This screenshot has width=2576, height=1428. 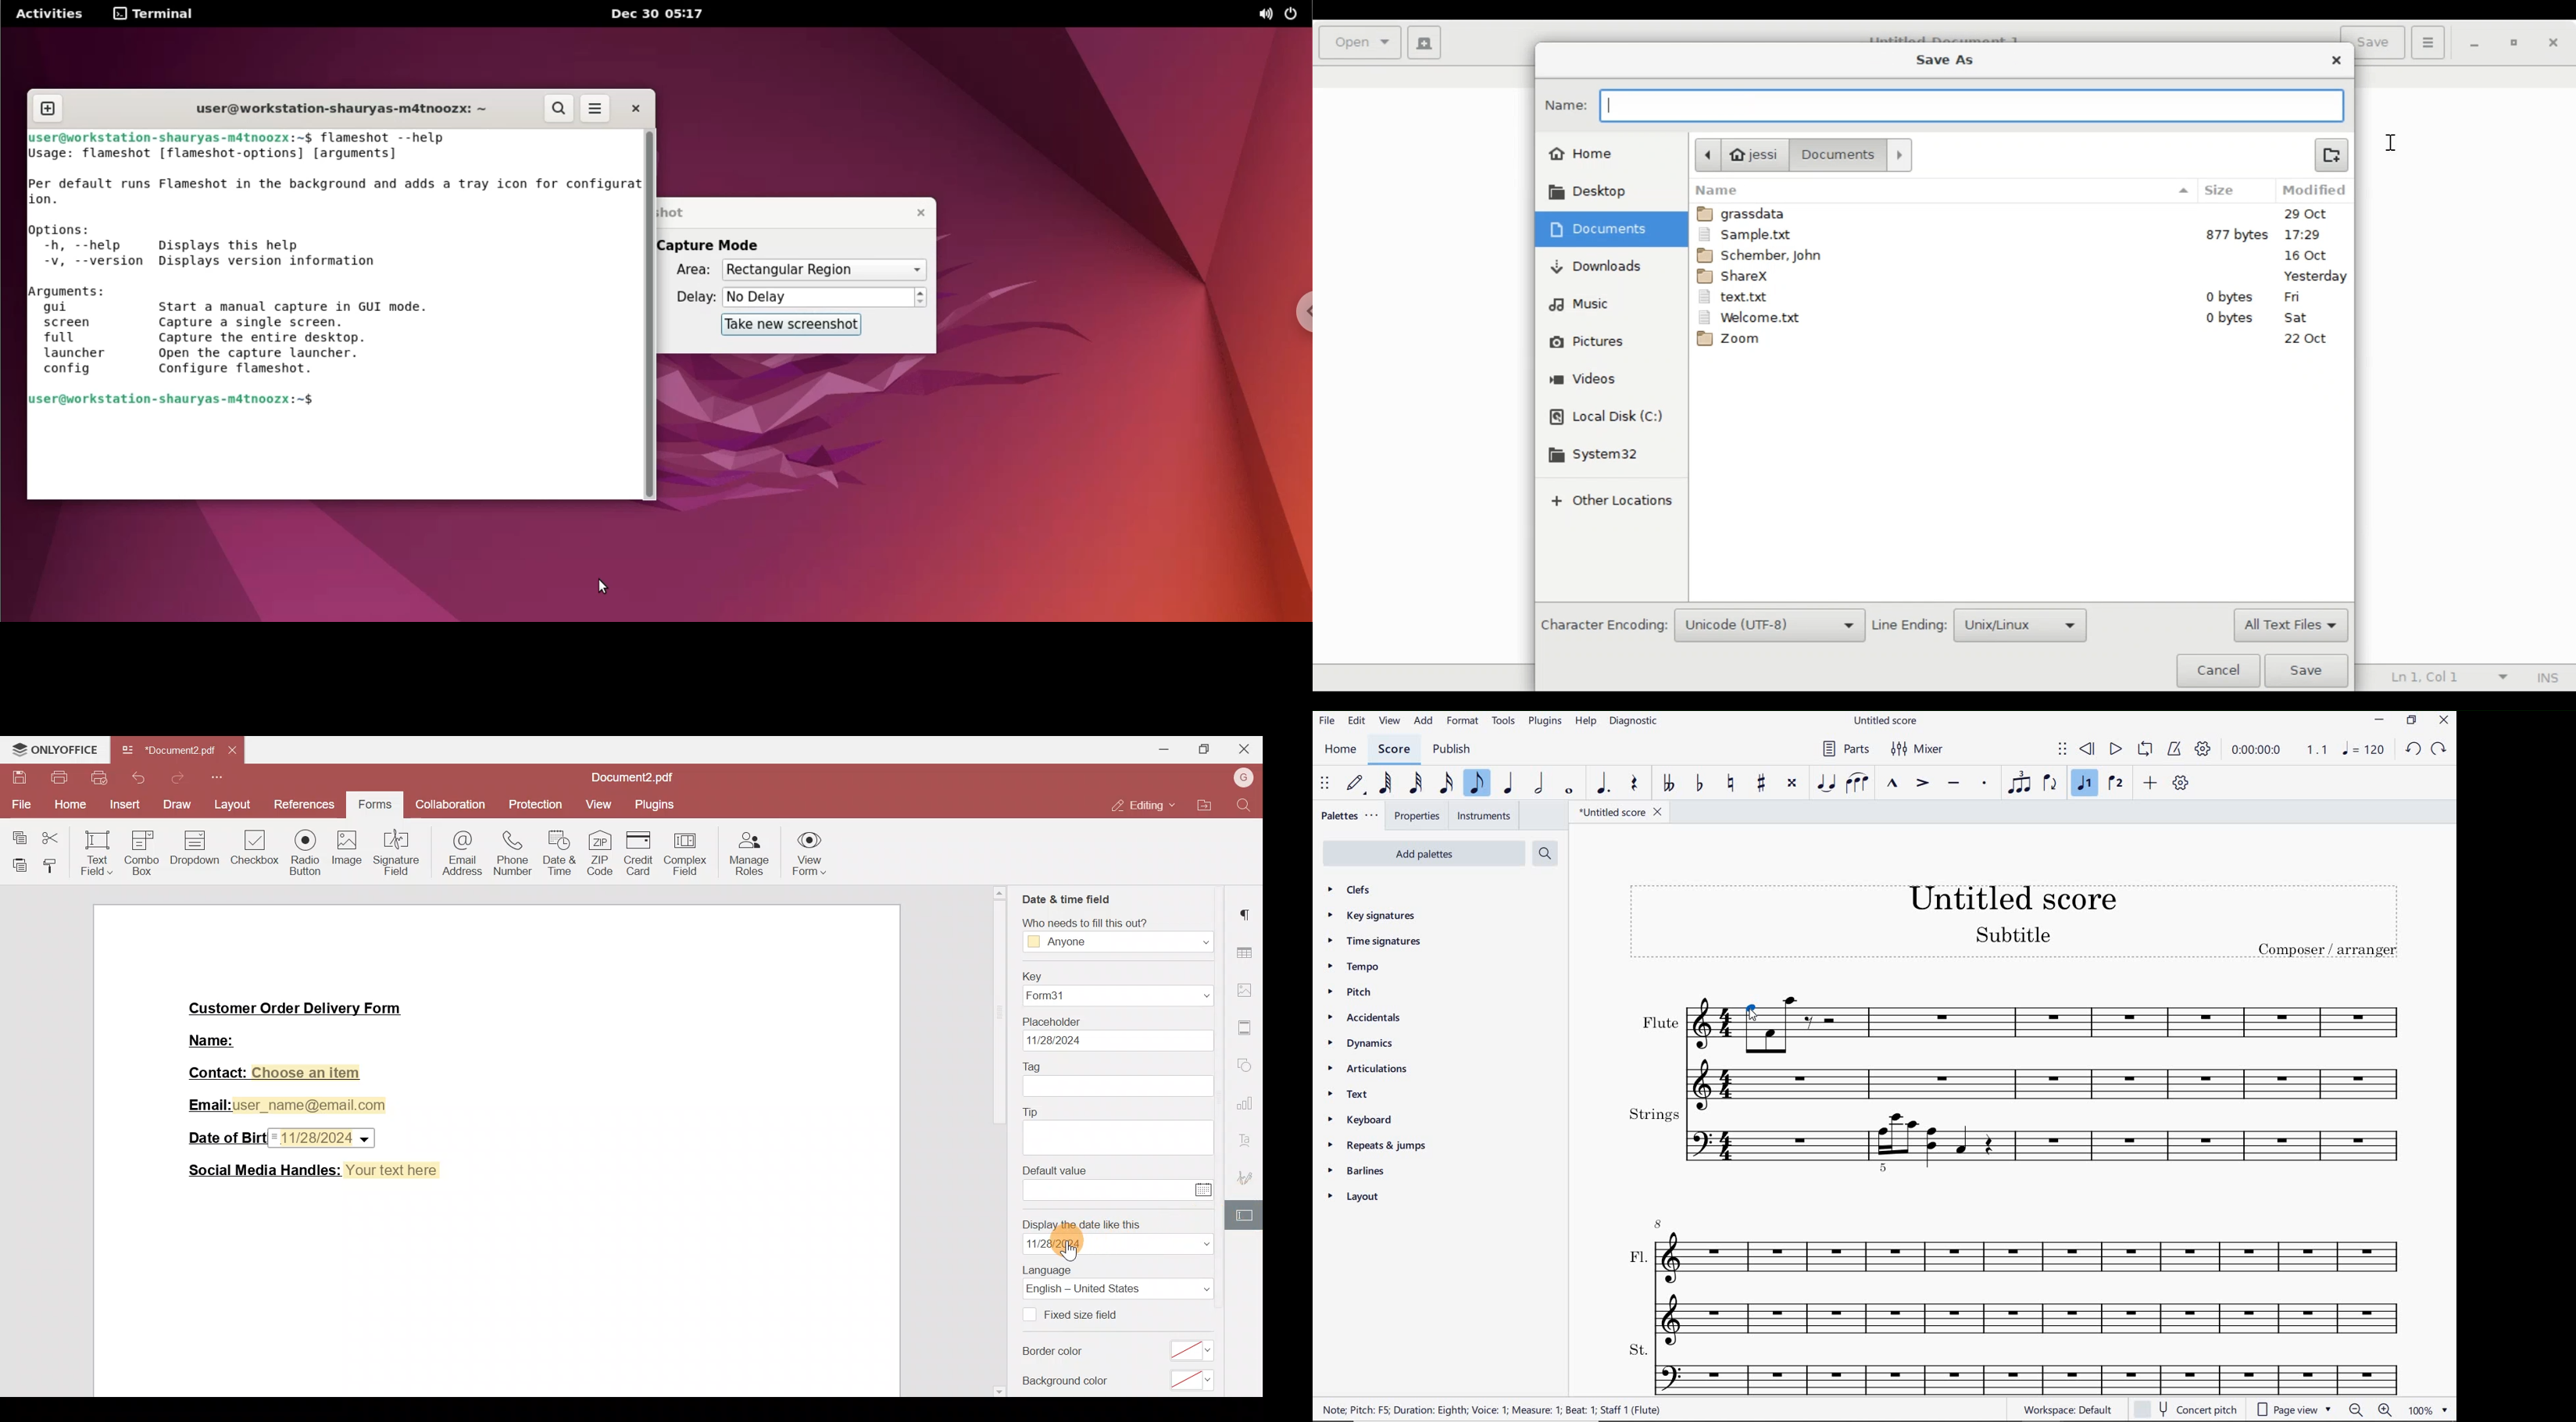 What do you see at coordinates (448, 806) in the screenshot?
I see `Collaboration` at bounding box center [448, 806].